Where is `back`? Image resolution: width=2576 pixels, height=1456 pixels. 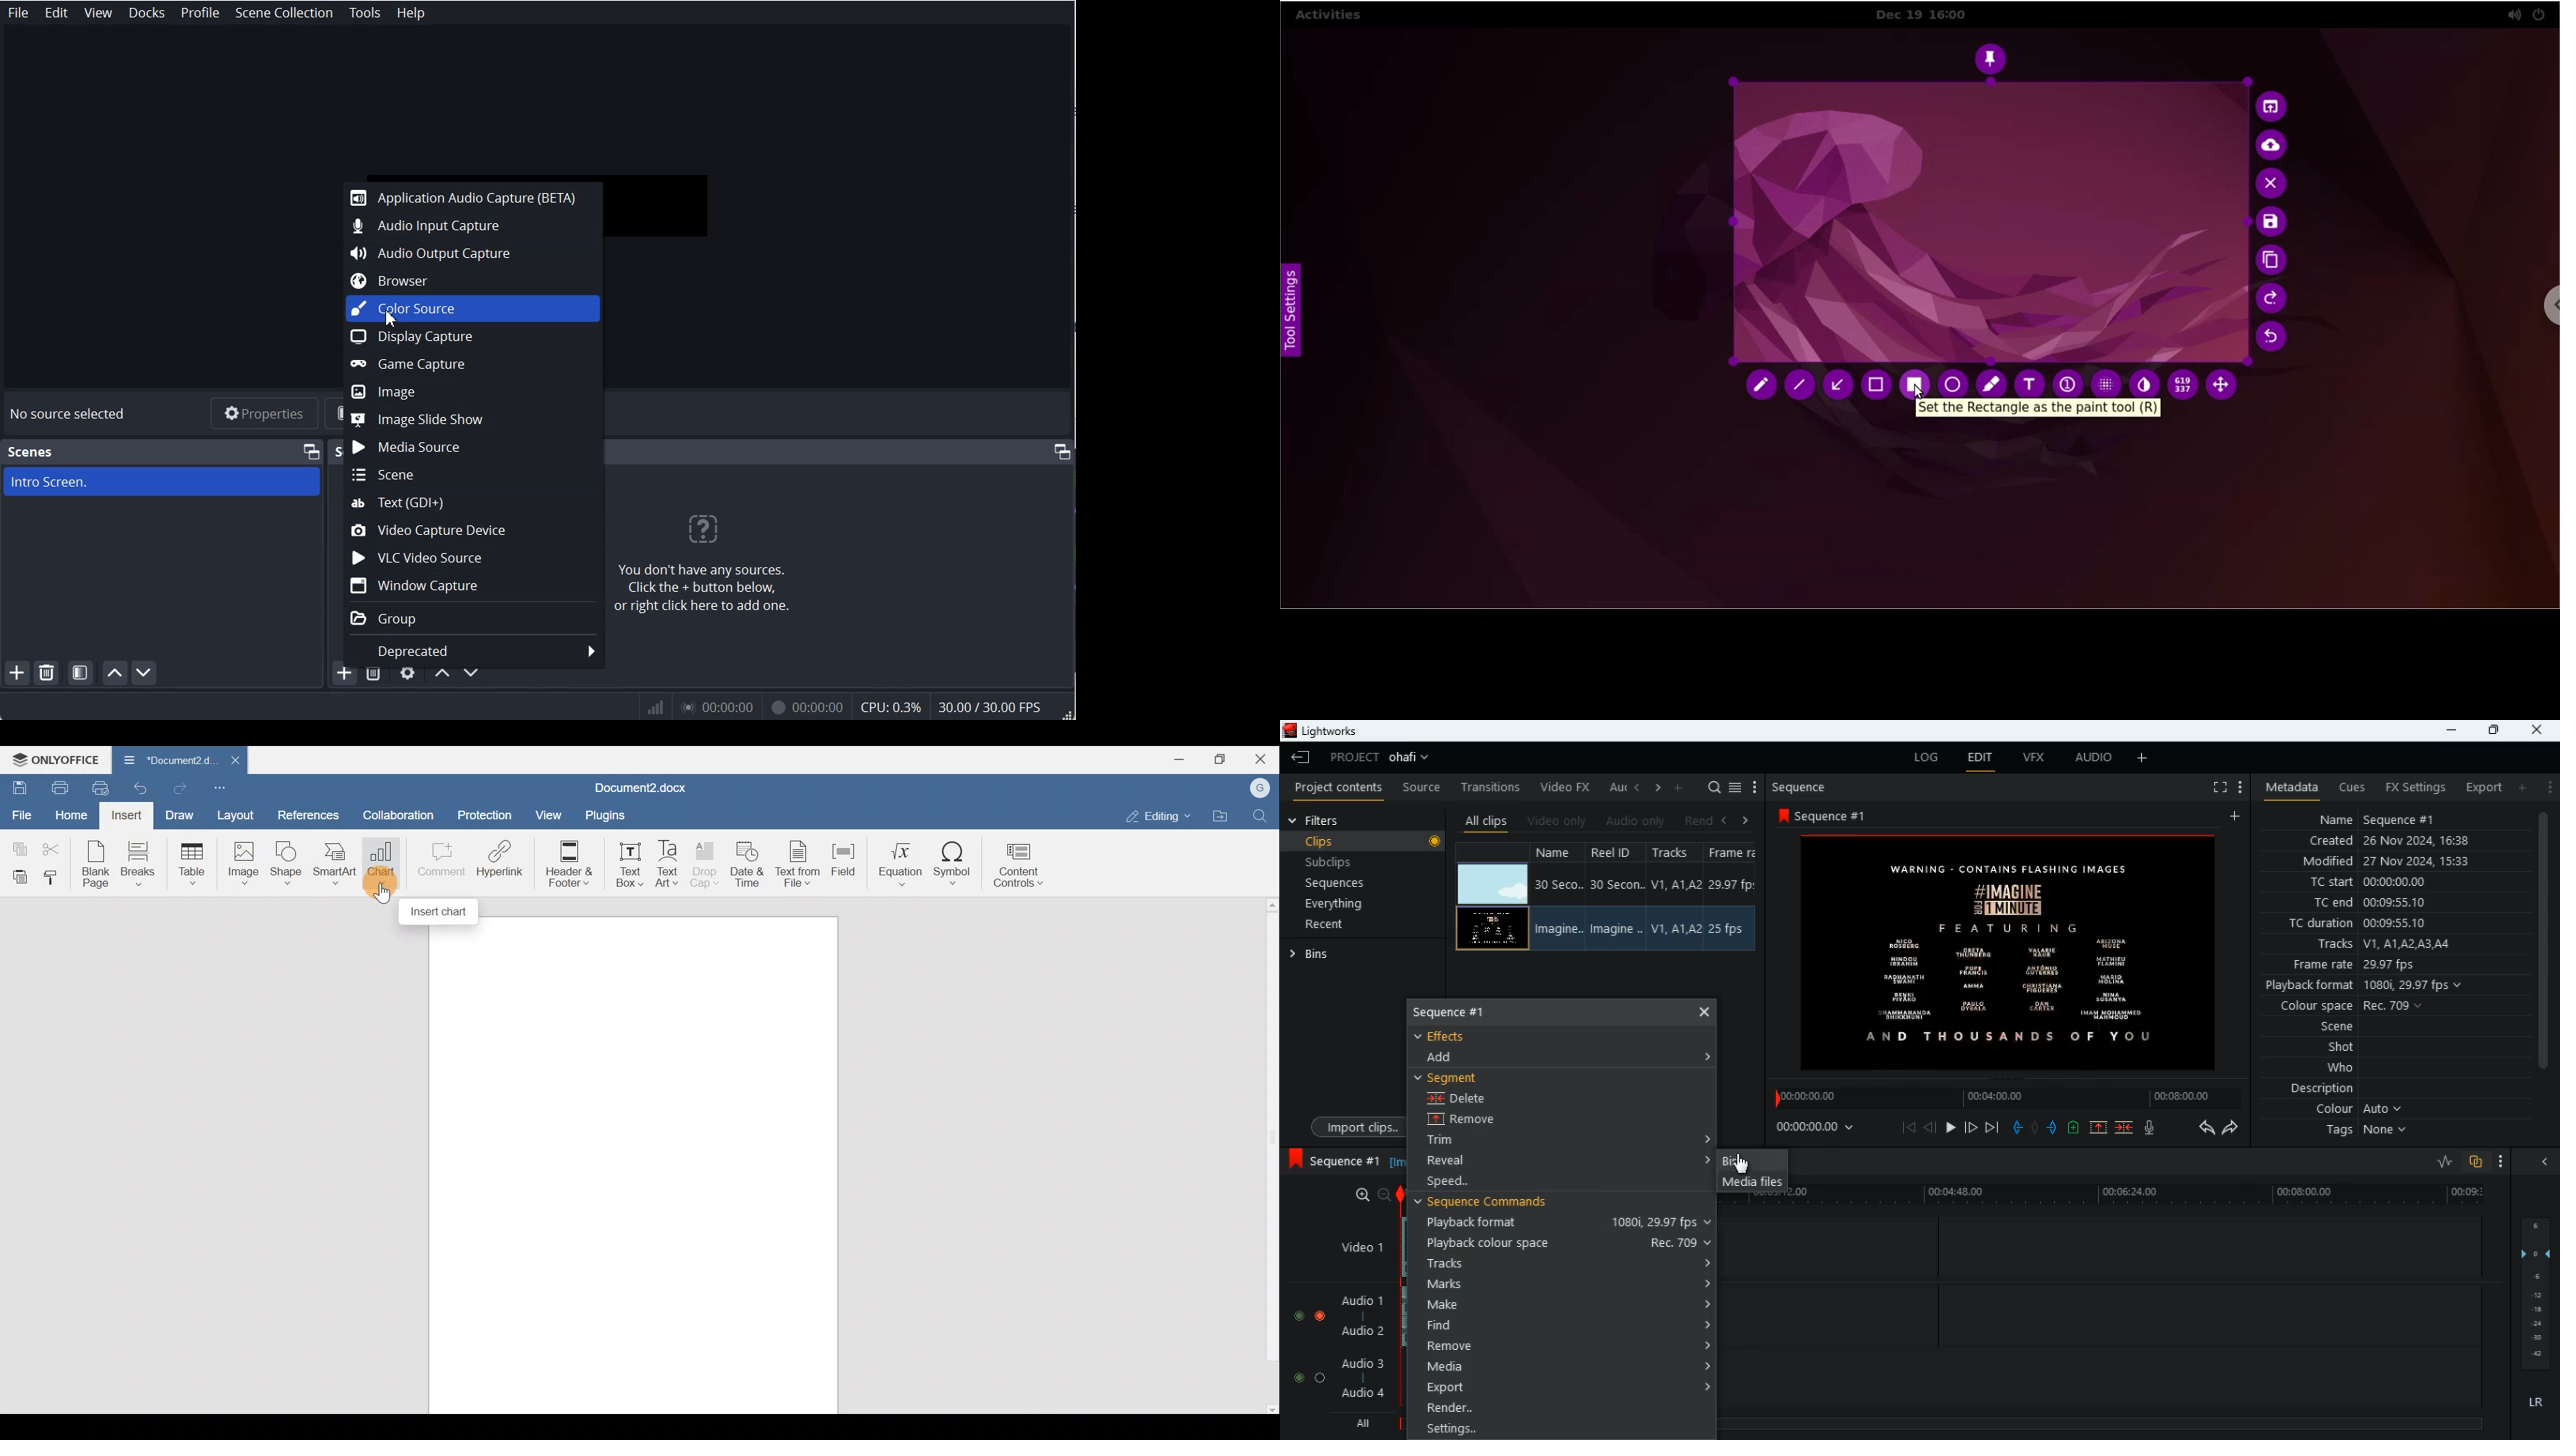
back is located at coordinates (1301, 758).